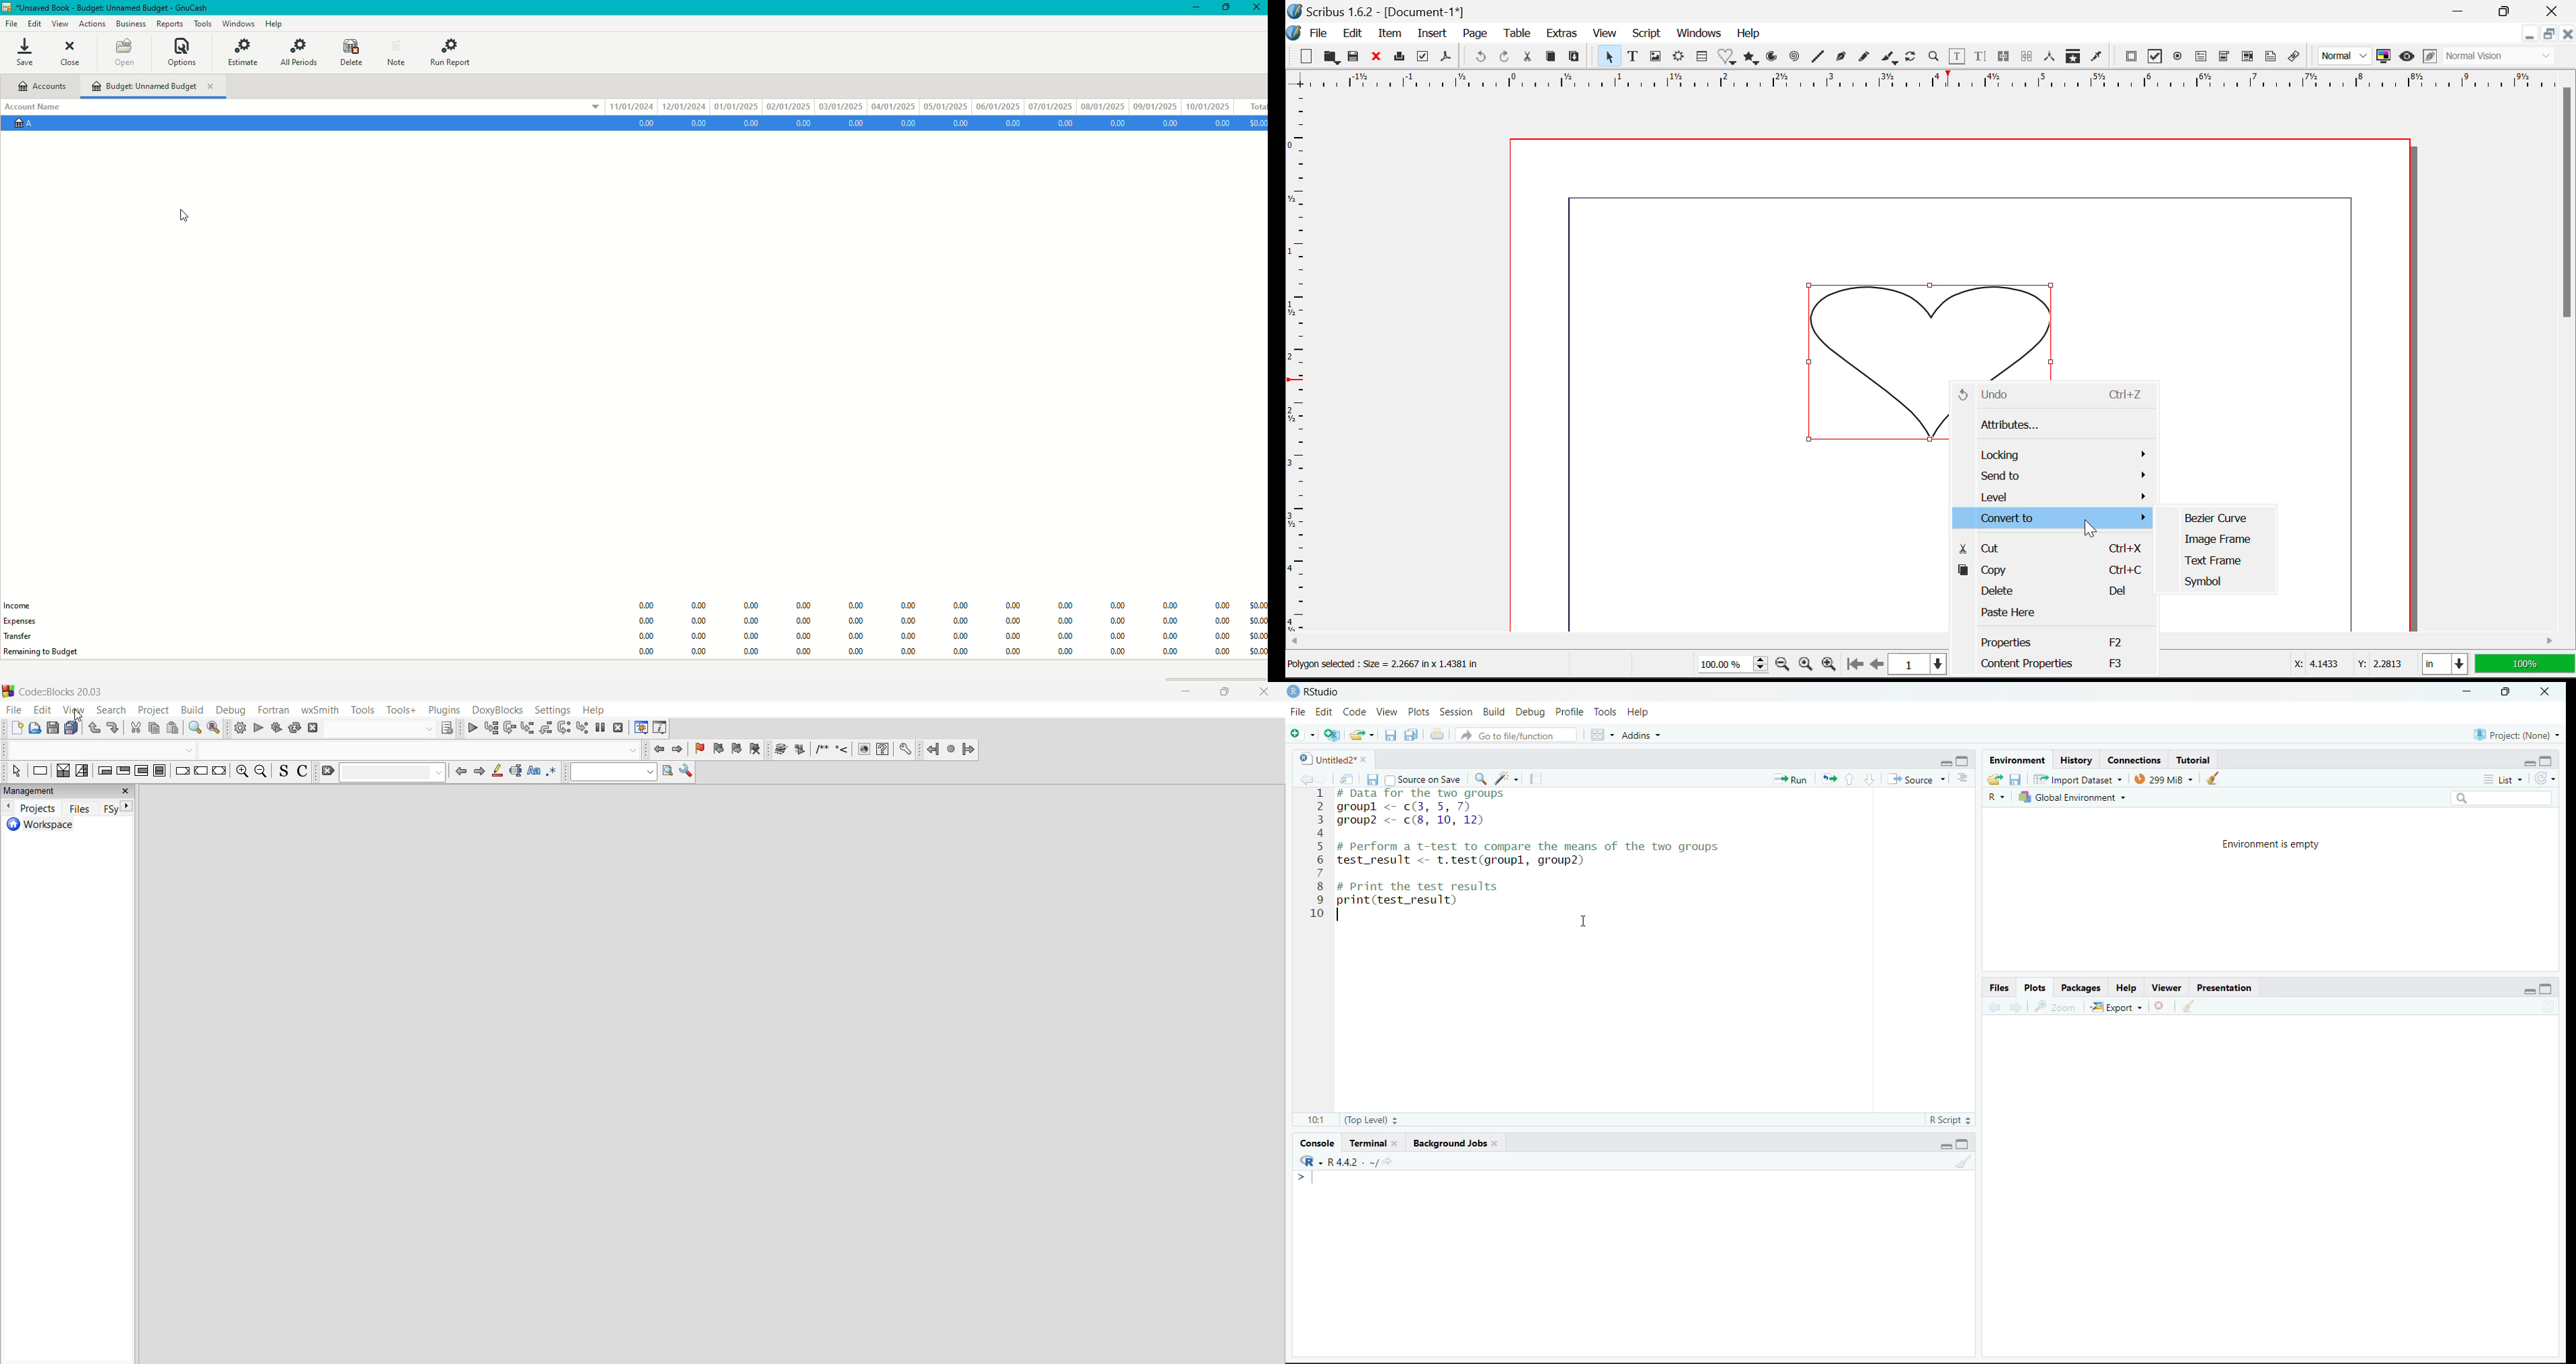 Image resolution: width=2576 pixels, height=1372 pixels. What do you see at coordinates (2202, 59) in the screenshot?
I see `Pdf Text Field` at bounding box center [2202, 59].